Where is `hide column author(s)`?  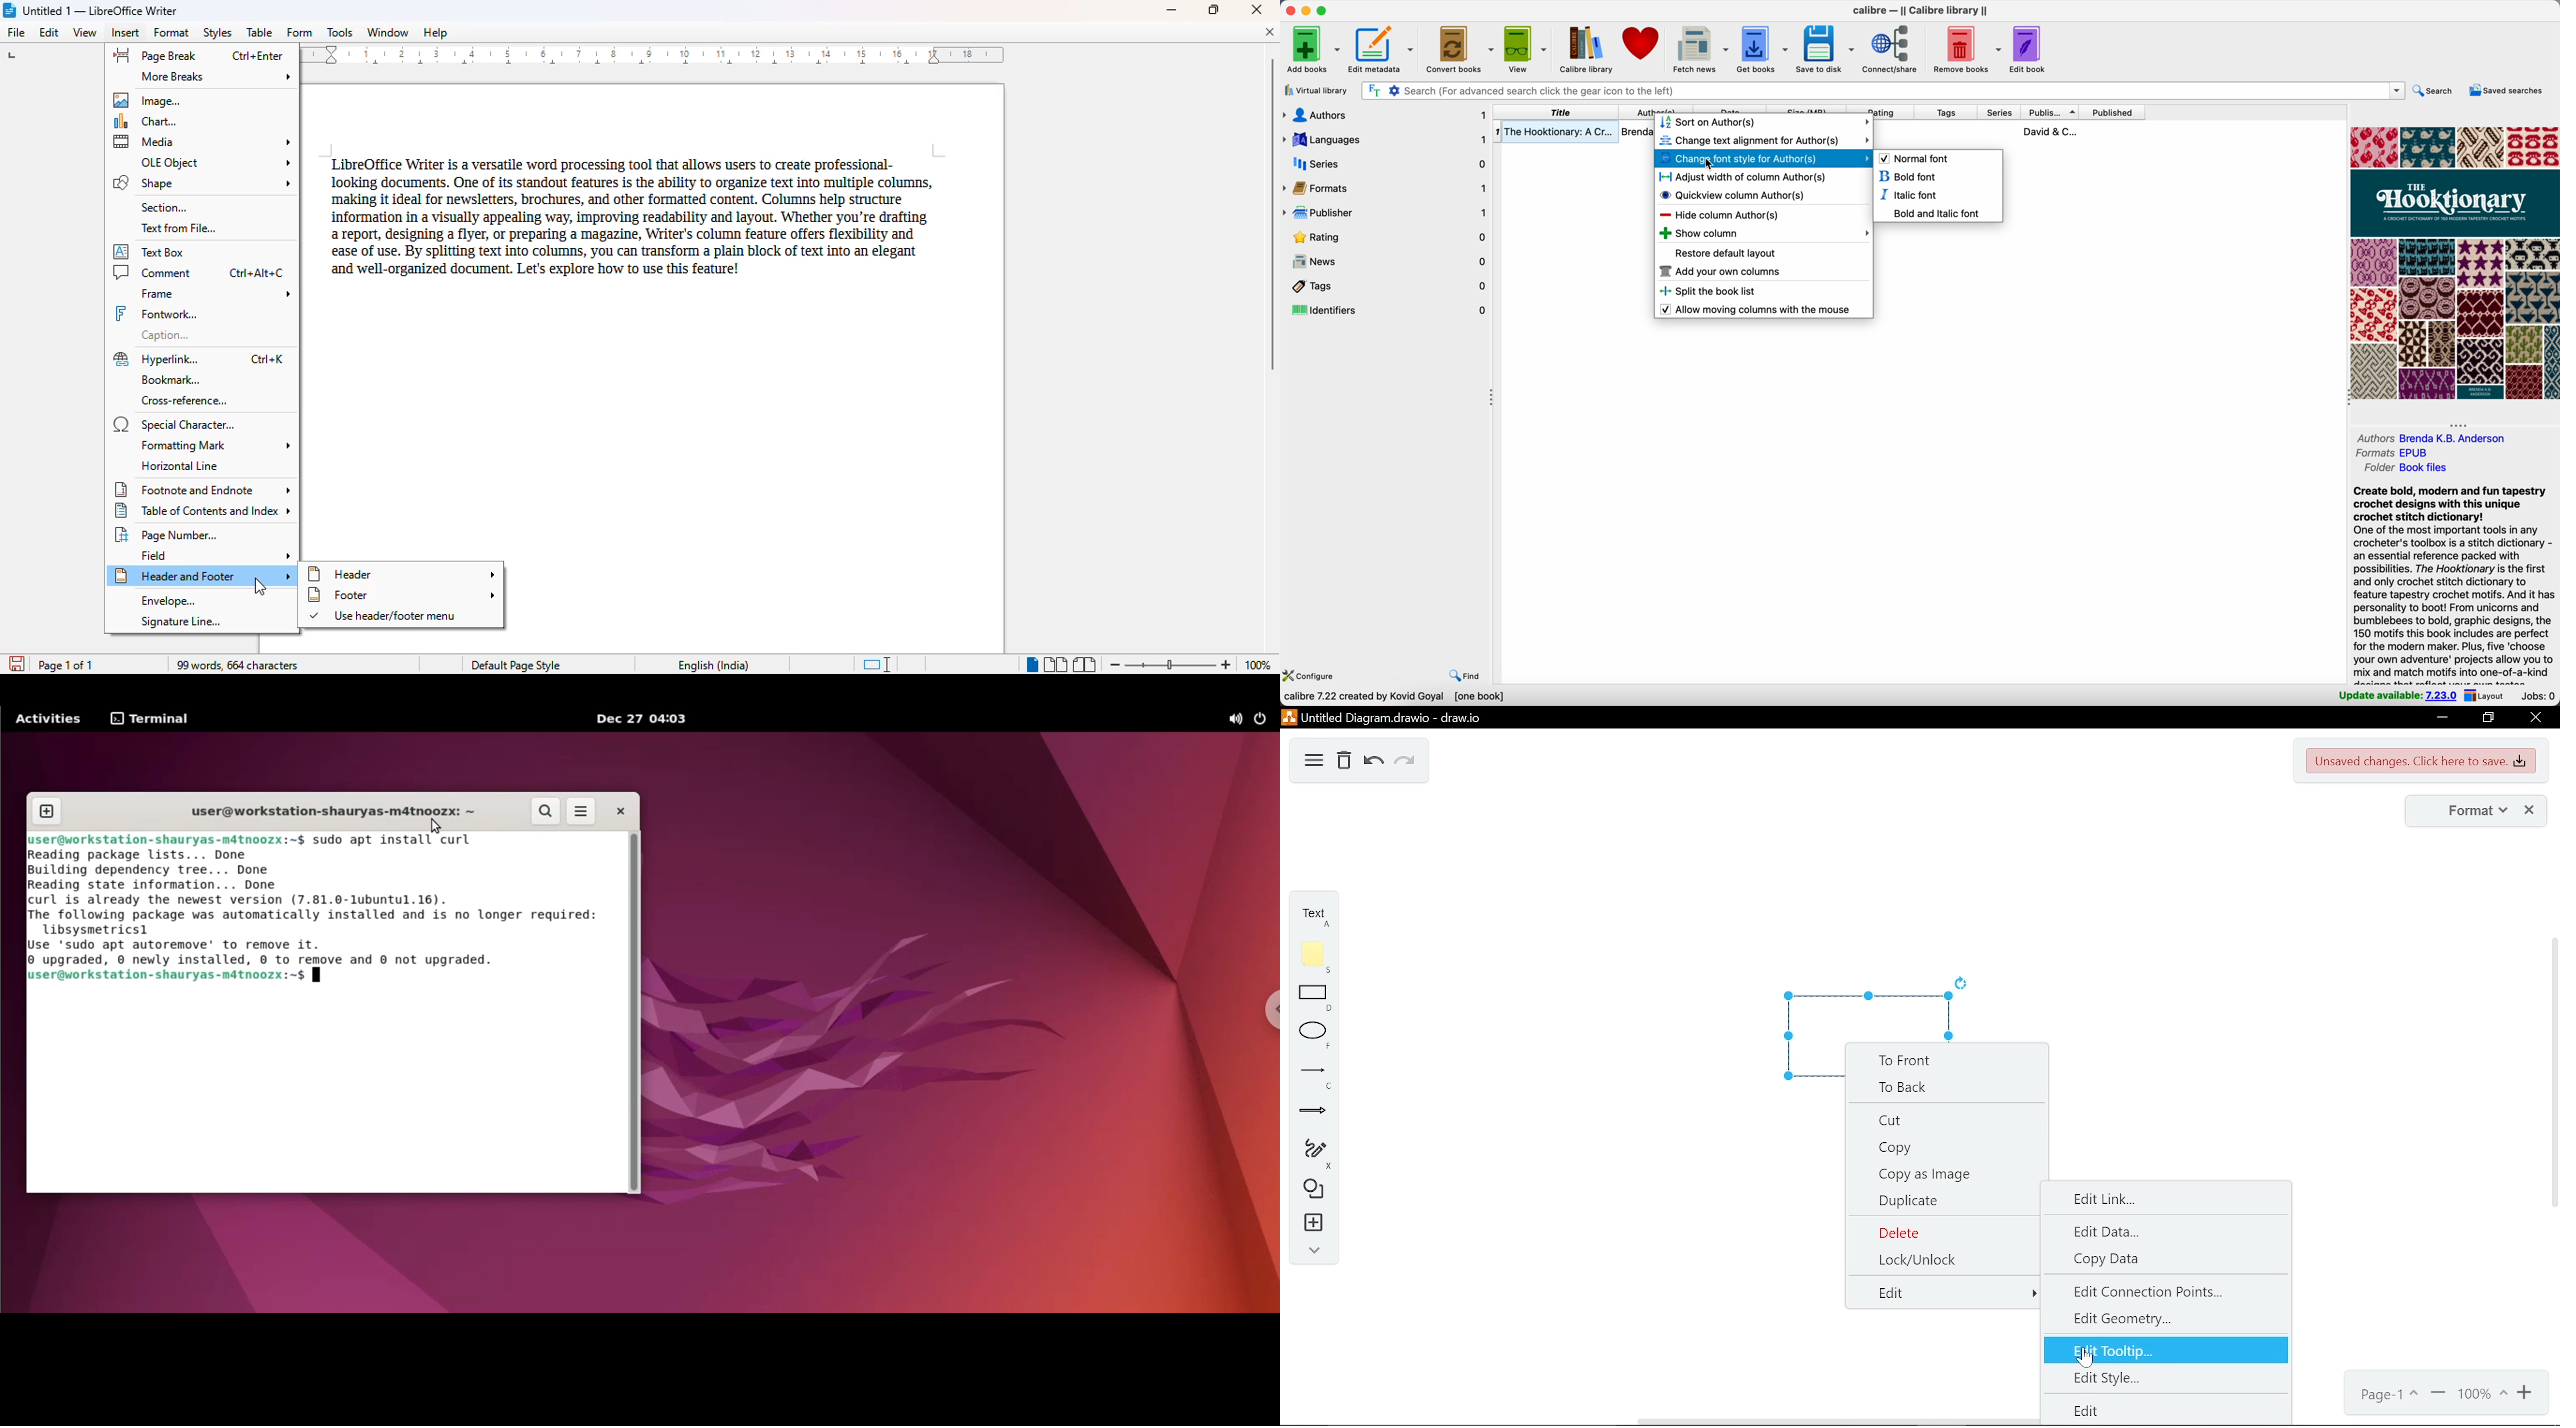 hide column author(s) is located at coordinates (1718, 214).